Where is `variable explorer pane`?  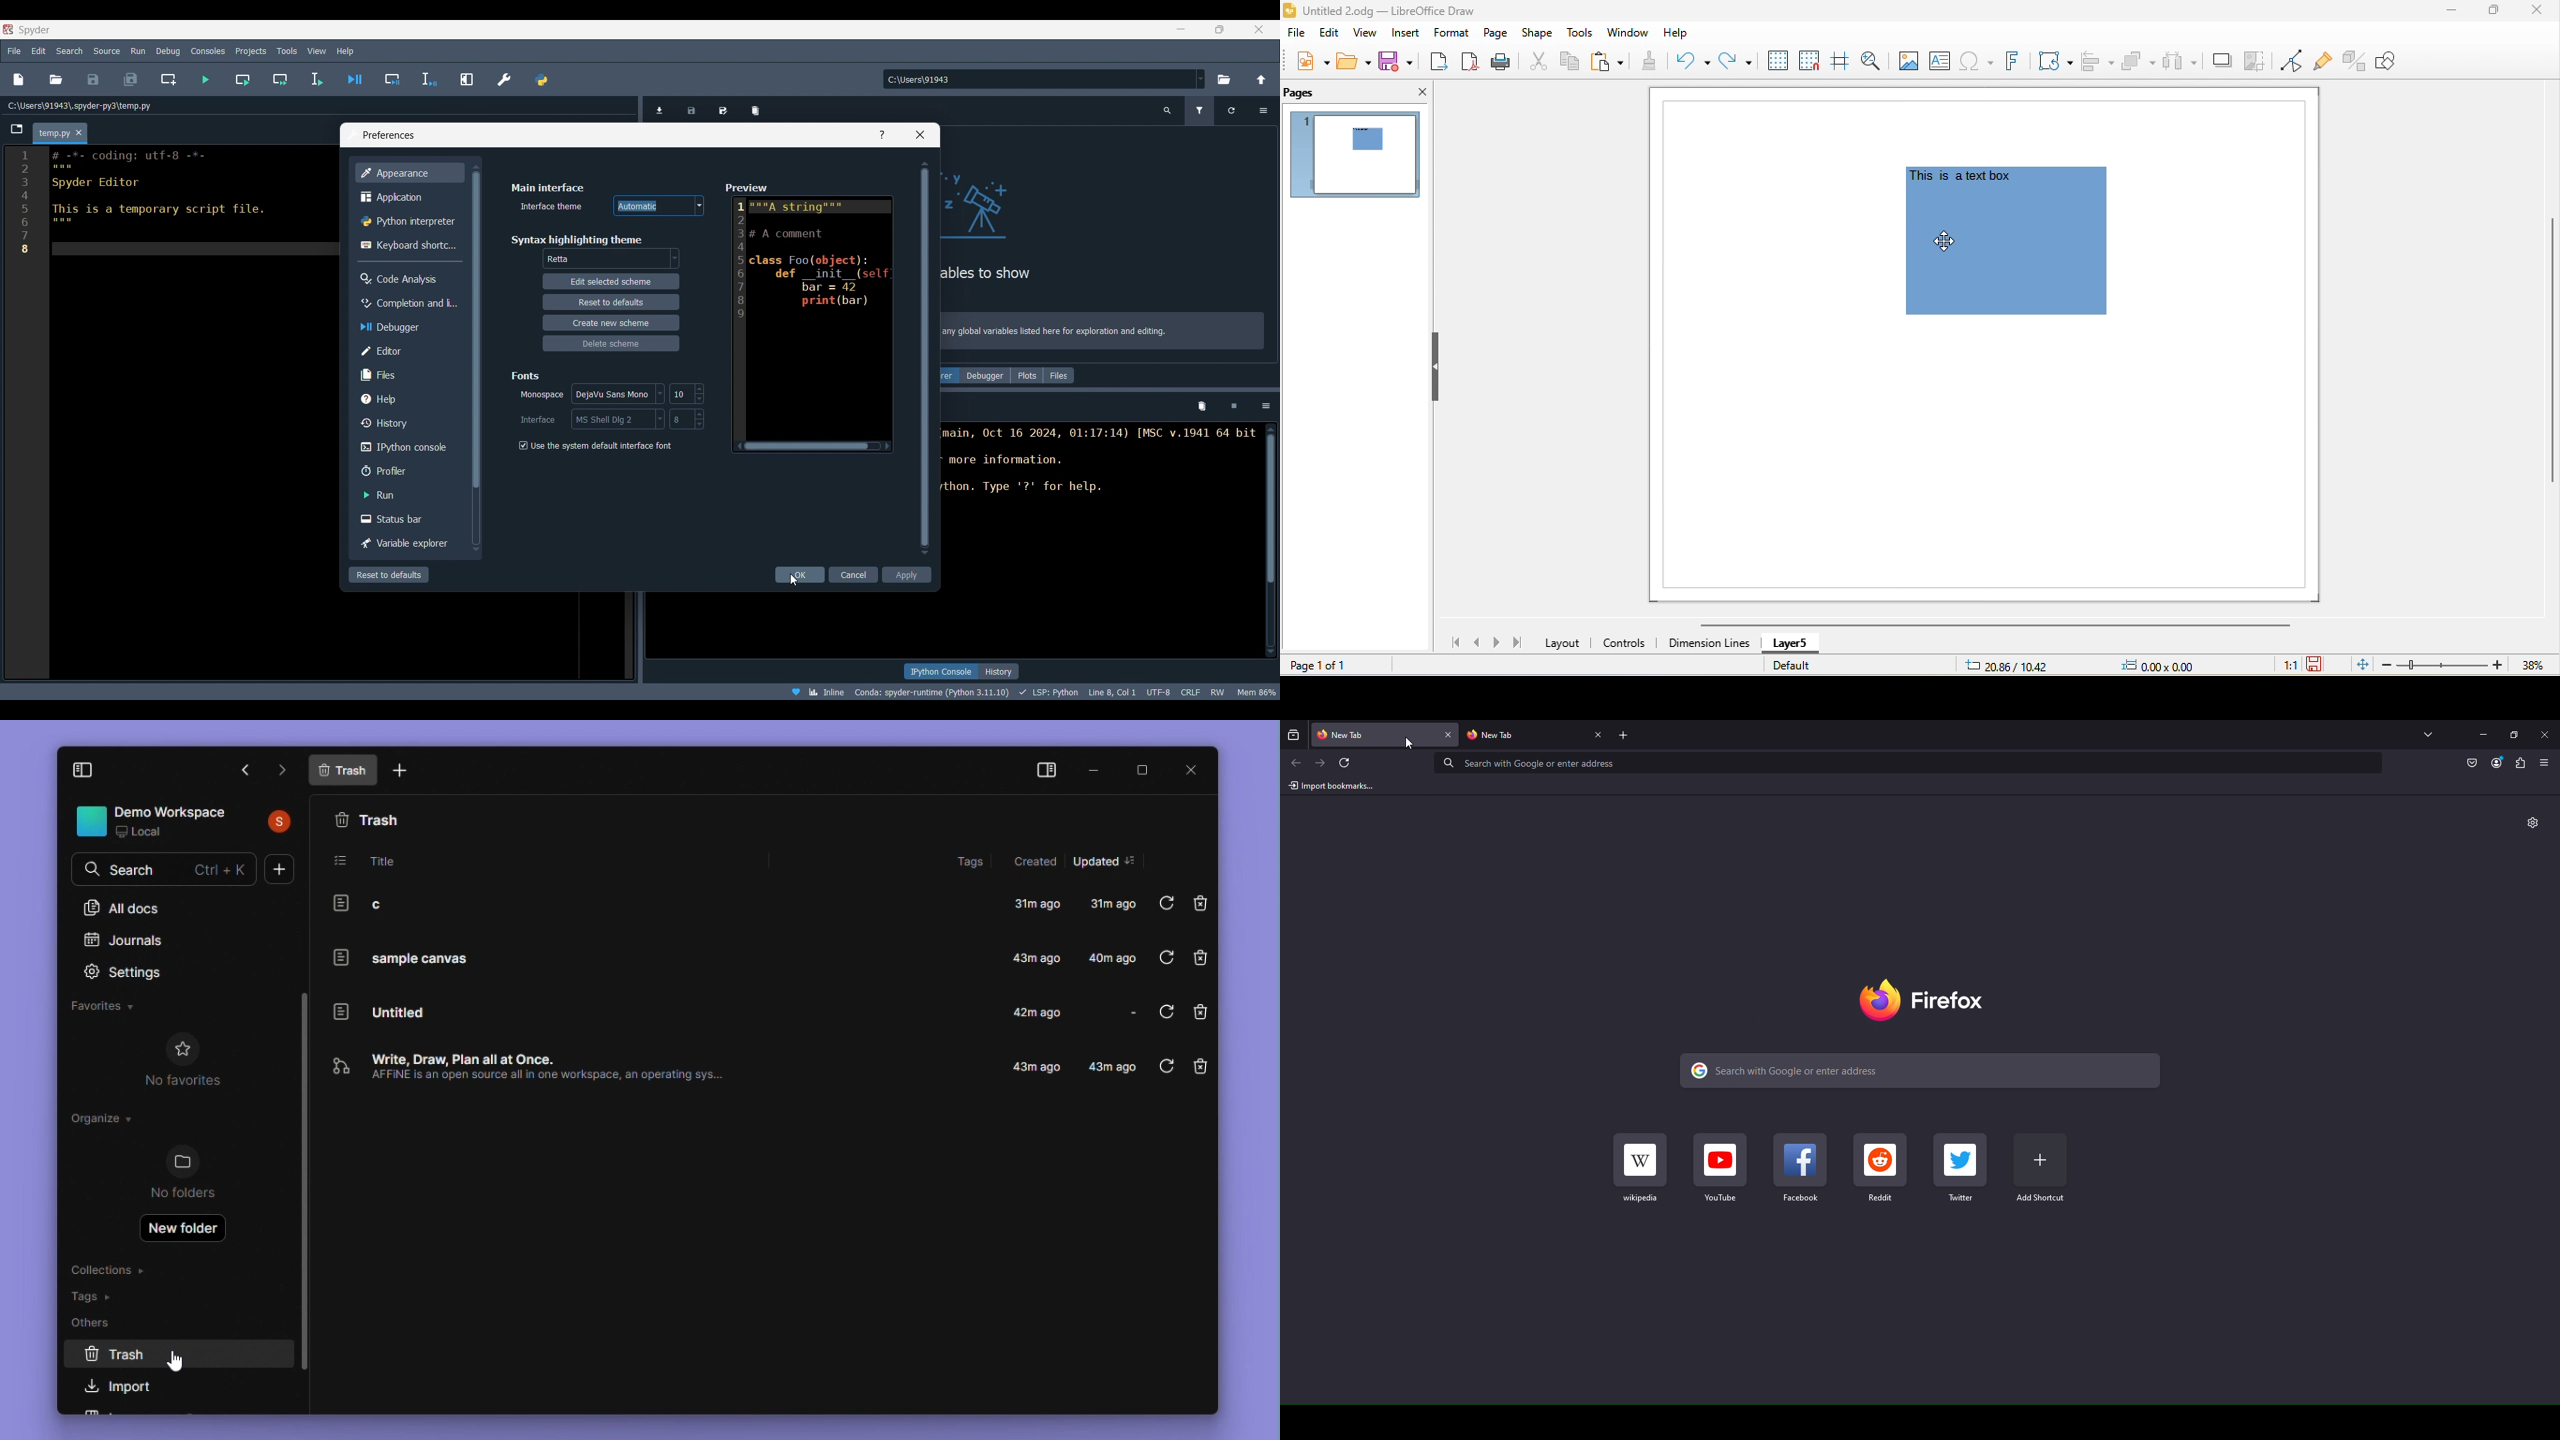
variable explorer pane is located at coordinates (1104, 219).